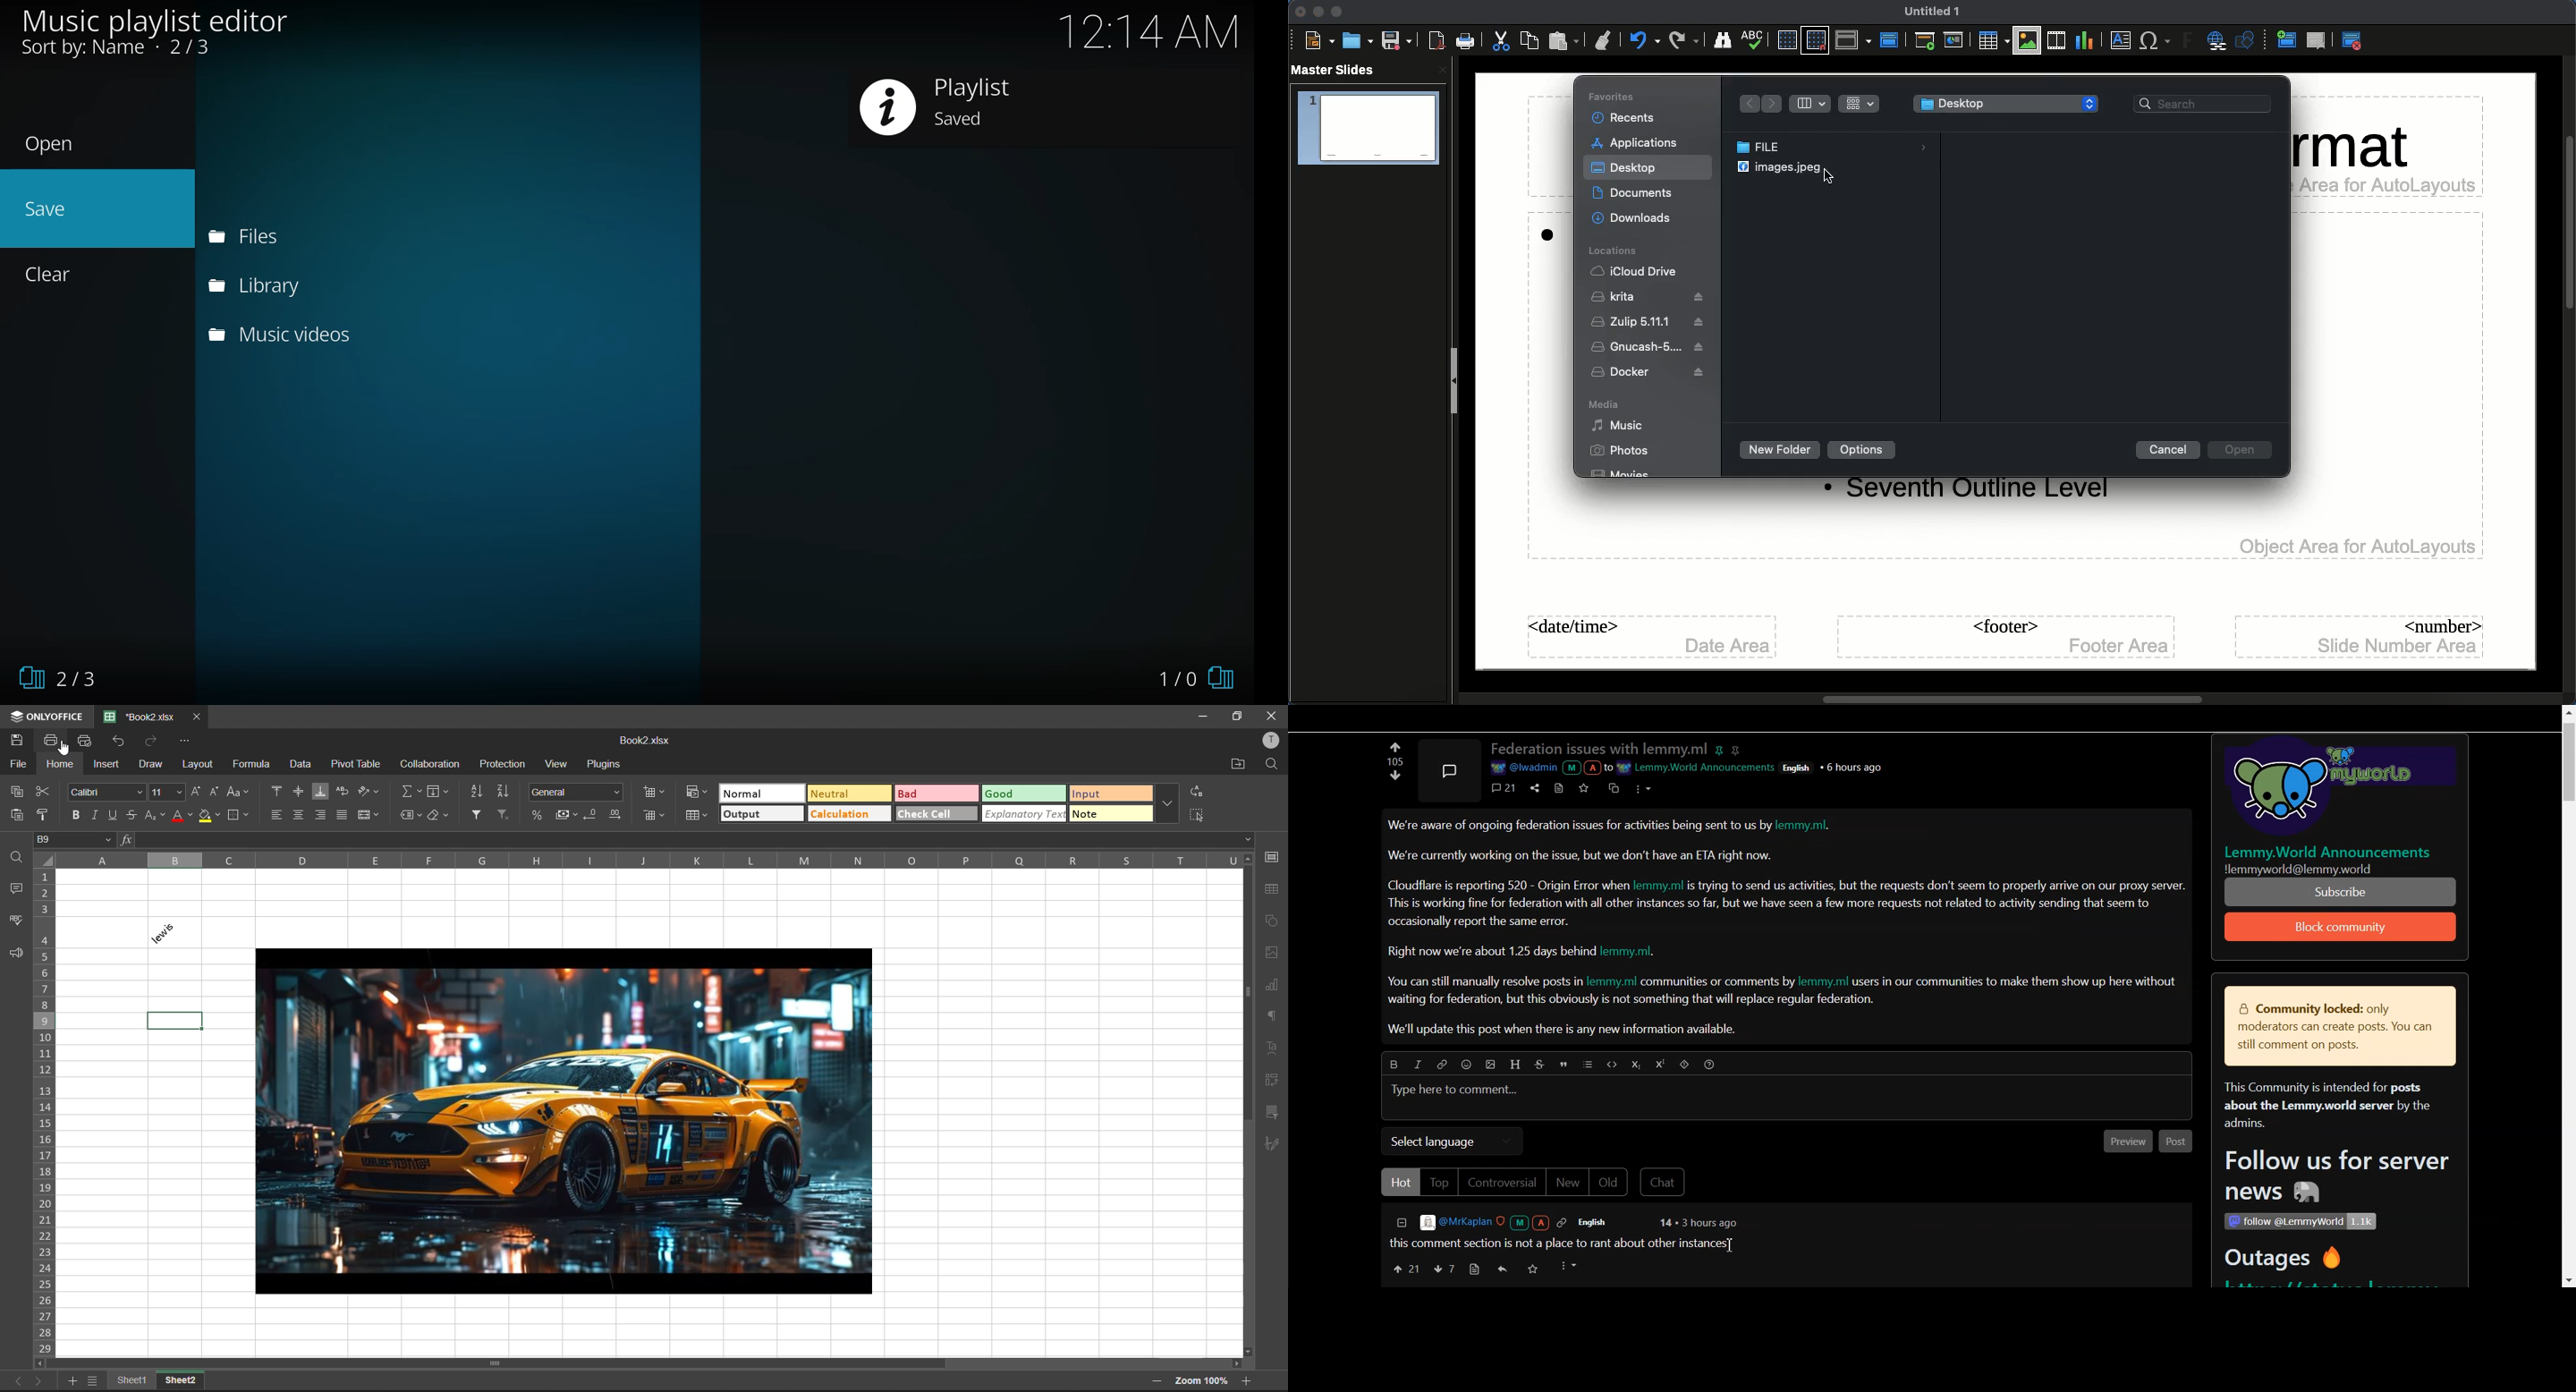  What do you see at coordinates (1618, 426) in the screenshot?
I see `Music` at bounding box center [1618, 426].